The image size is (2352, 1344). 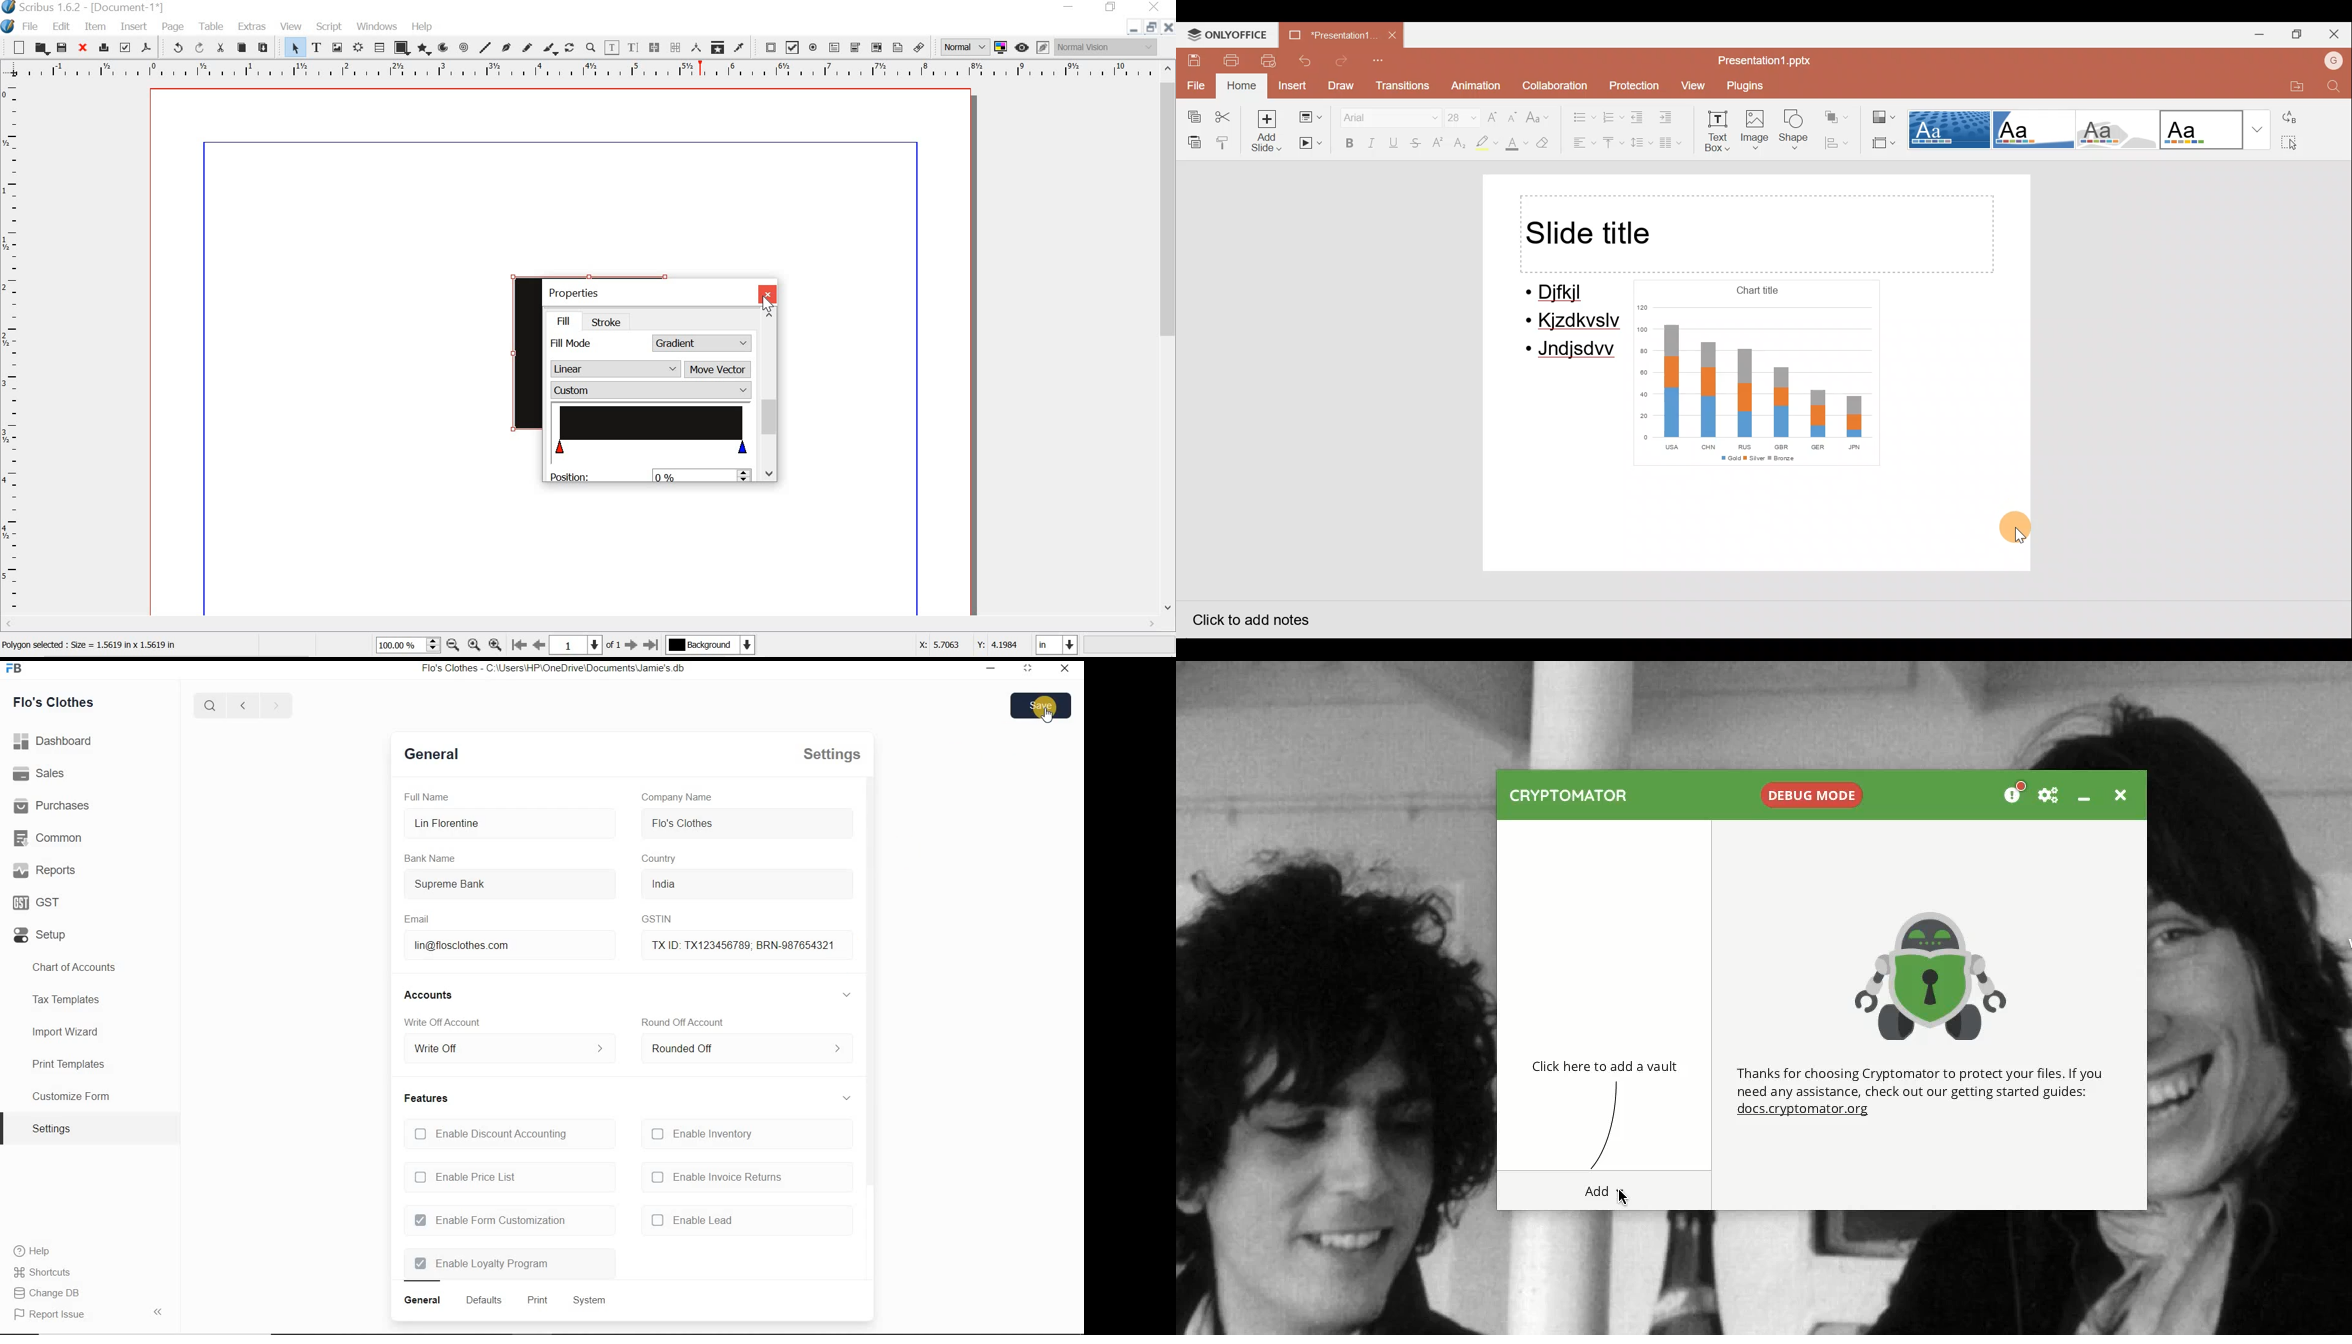 What do you see at coordinates (1882, 118) in the screenshot?
I see `Change colour theme` at bounding box center [1882, 118].